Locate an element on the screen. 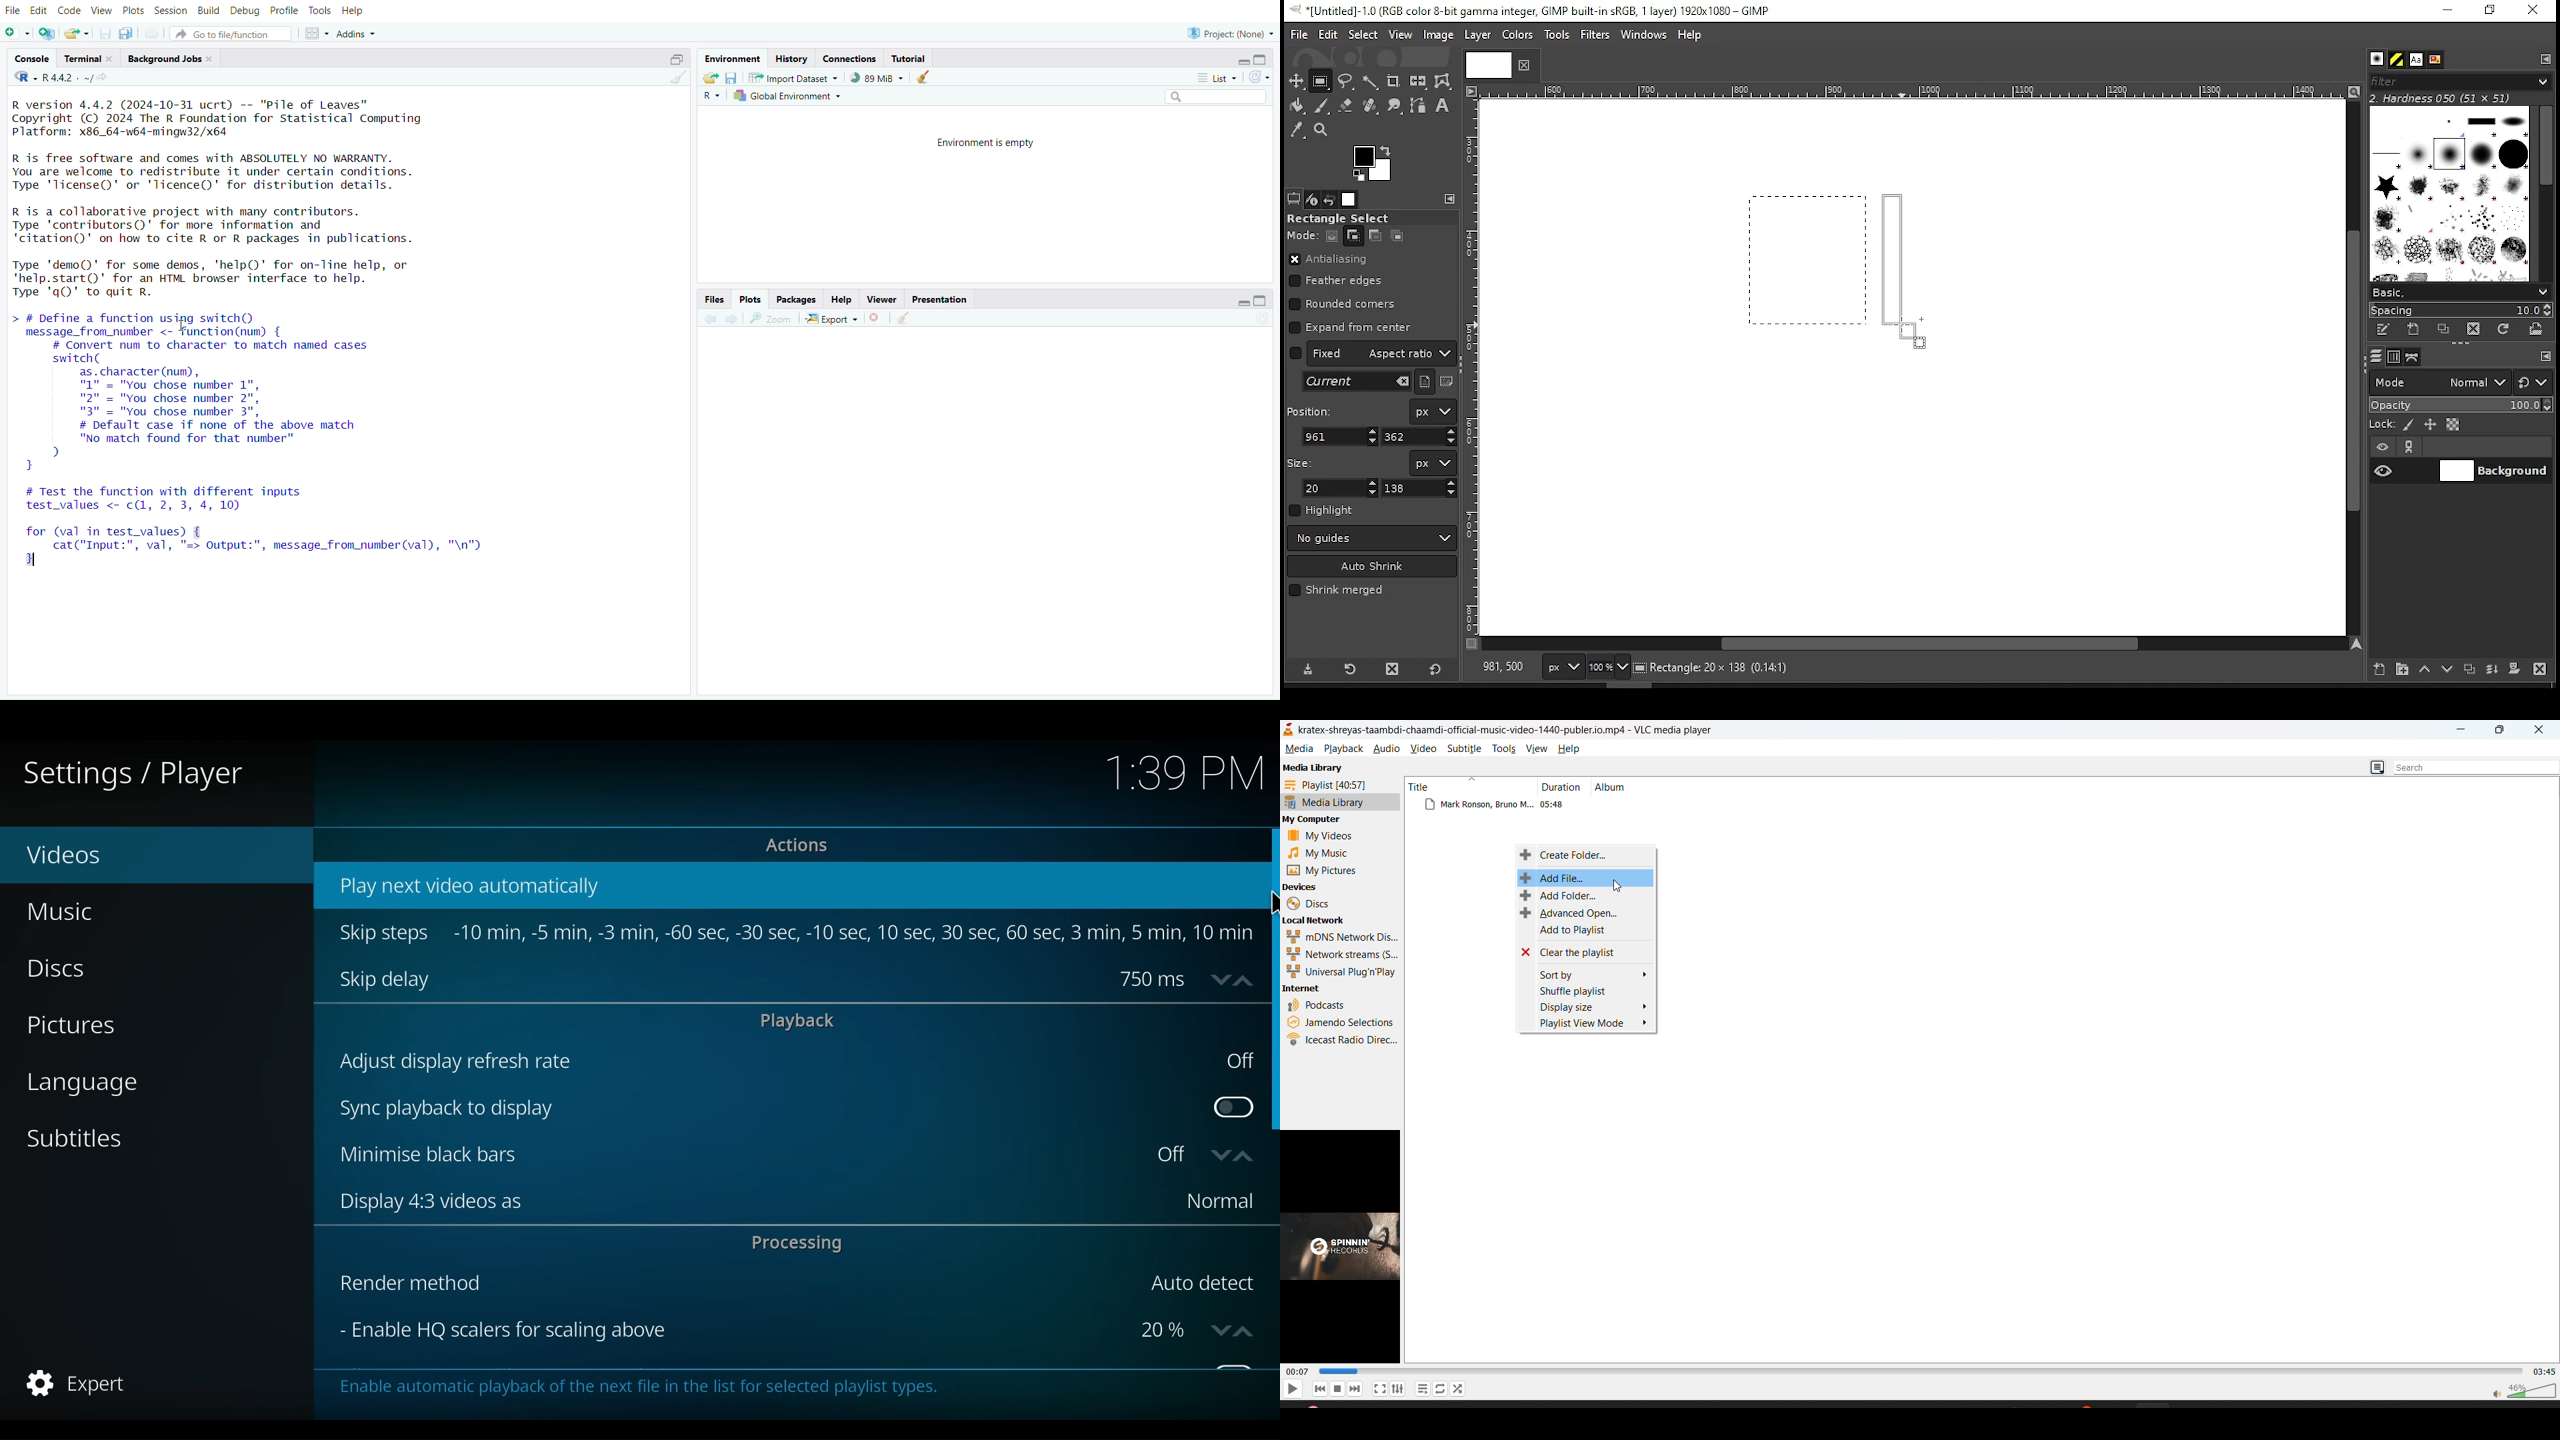 Image resolution: width=2576 pixels, height=1456 pixels. Normal is located at coordinates (1217, 1203).